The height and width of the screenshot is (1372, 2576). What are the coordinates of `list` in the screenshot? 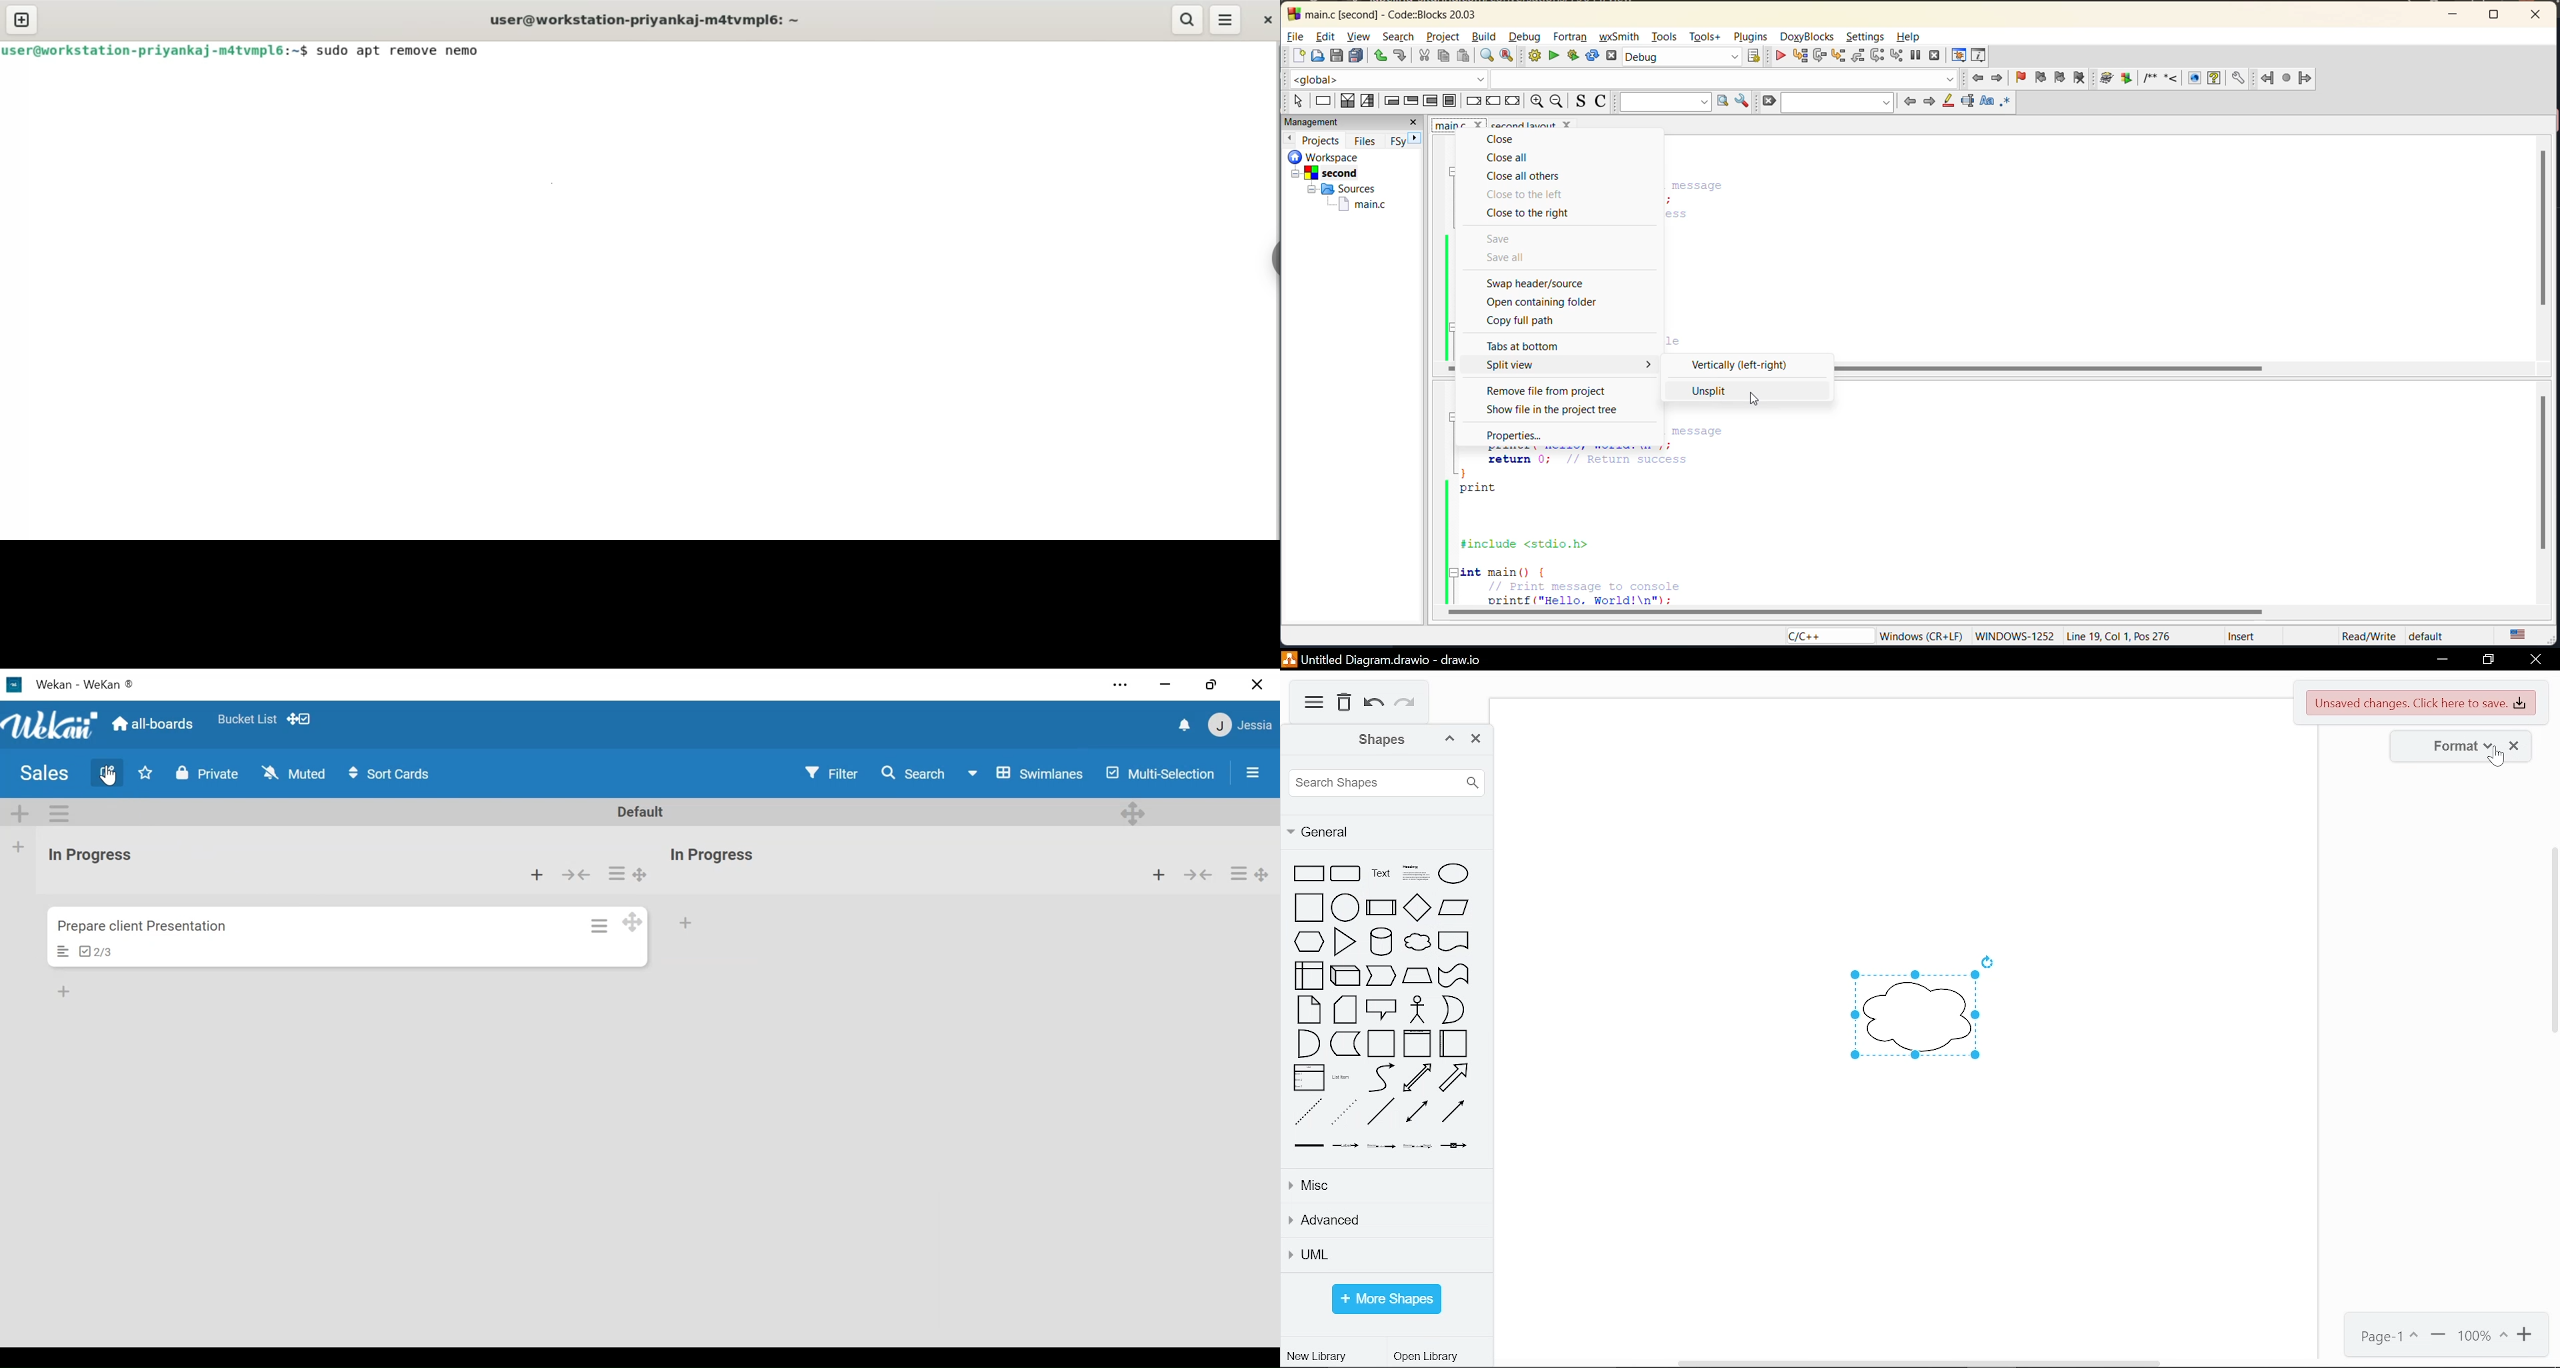 It's located at (1310, 1078).